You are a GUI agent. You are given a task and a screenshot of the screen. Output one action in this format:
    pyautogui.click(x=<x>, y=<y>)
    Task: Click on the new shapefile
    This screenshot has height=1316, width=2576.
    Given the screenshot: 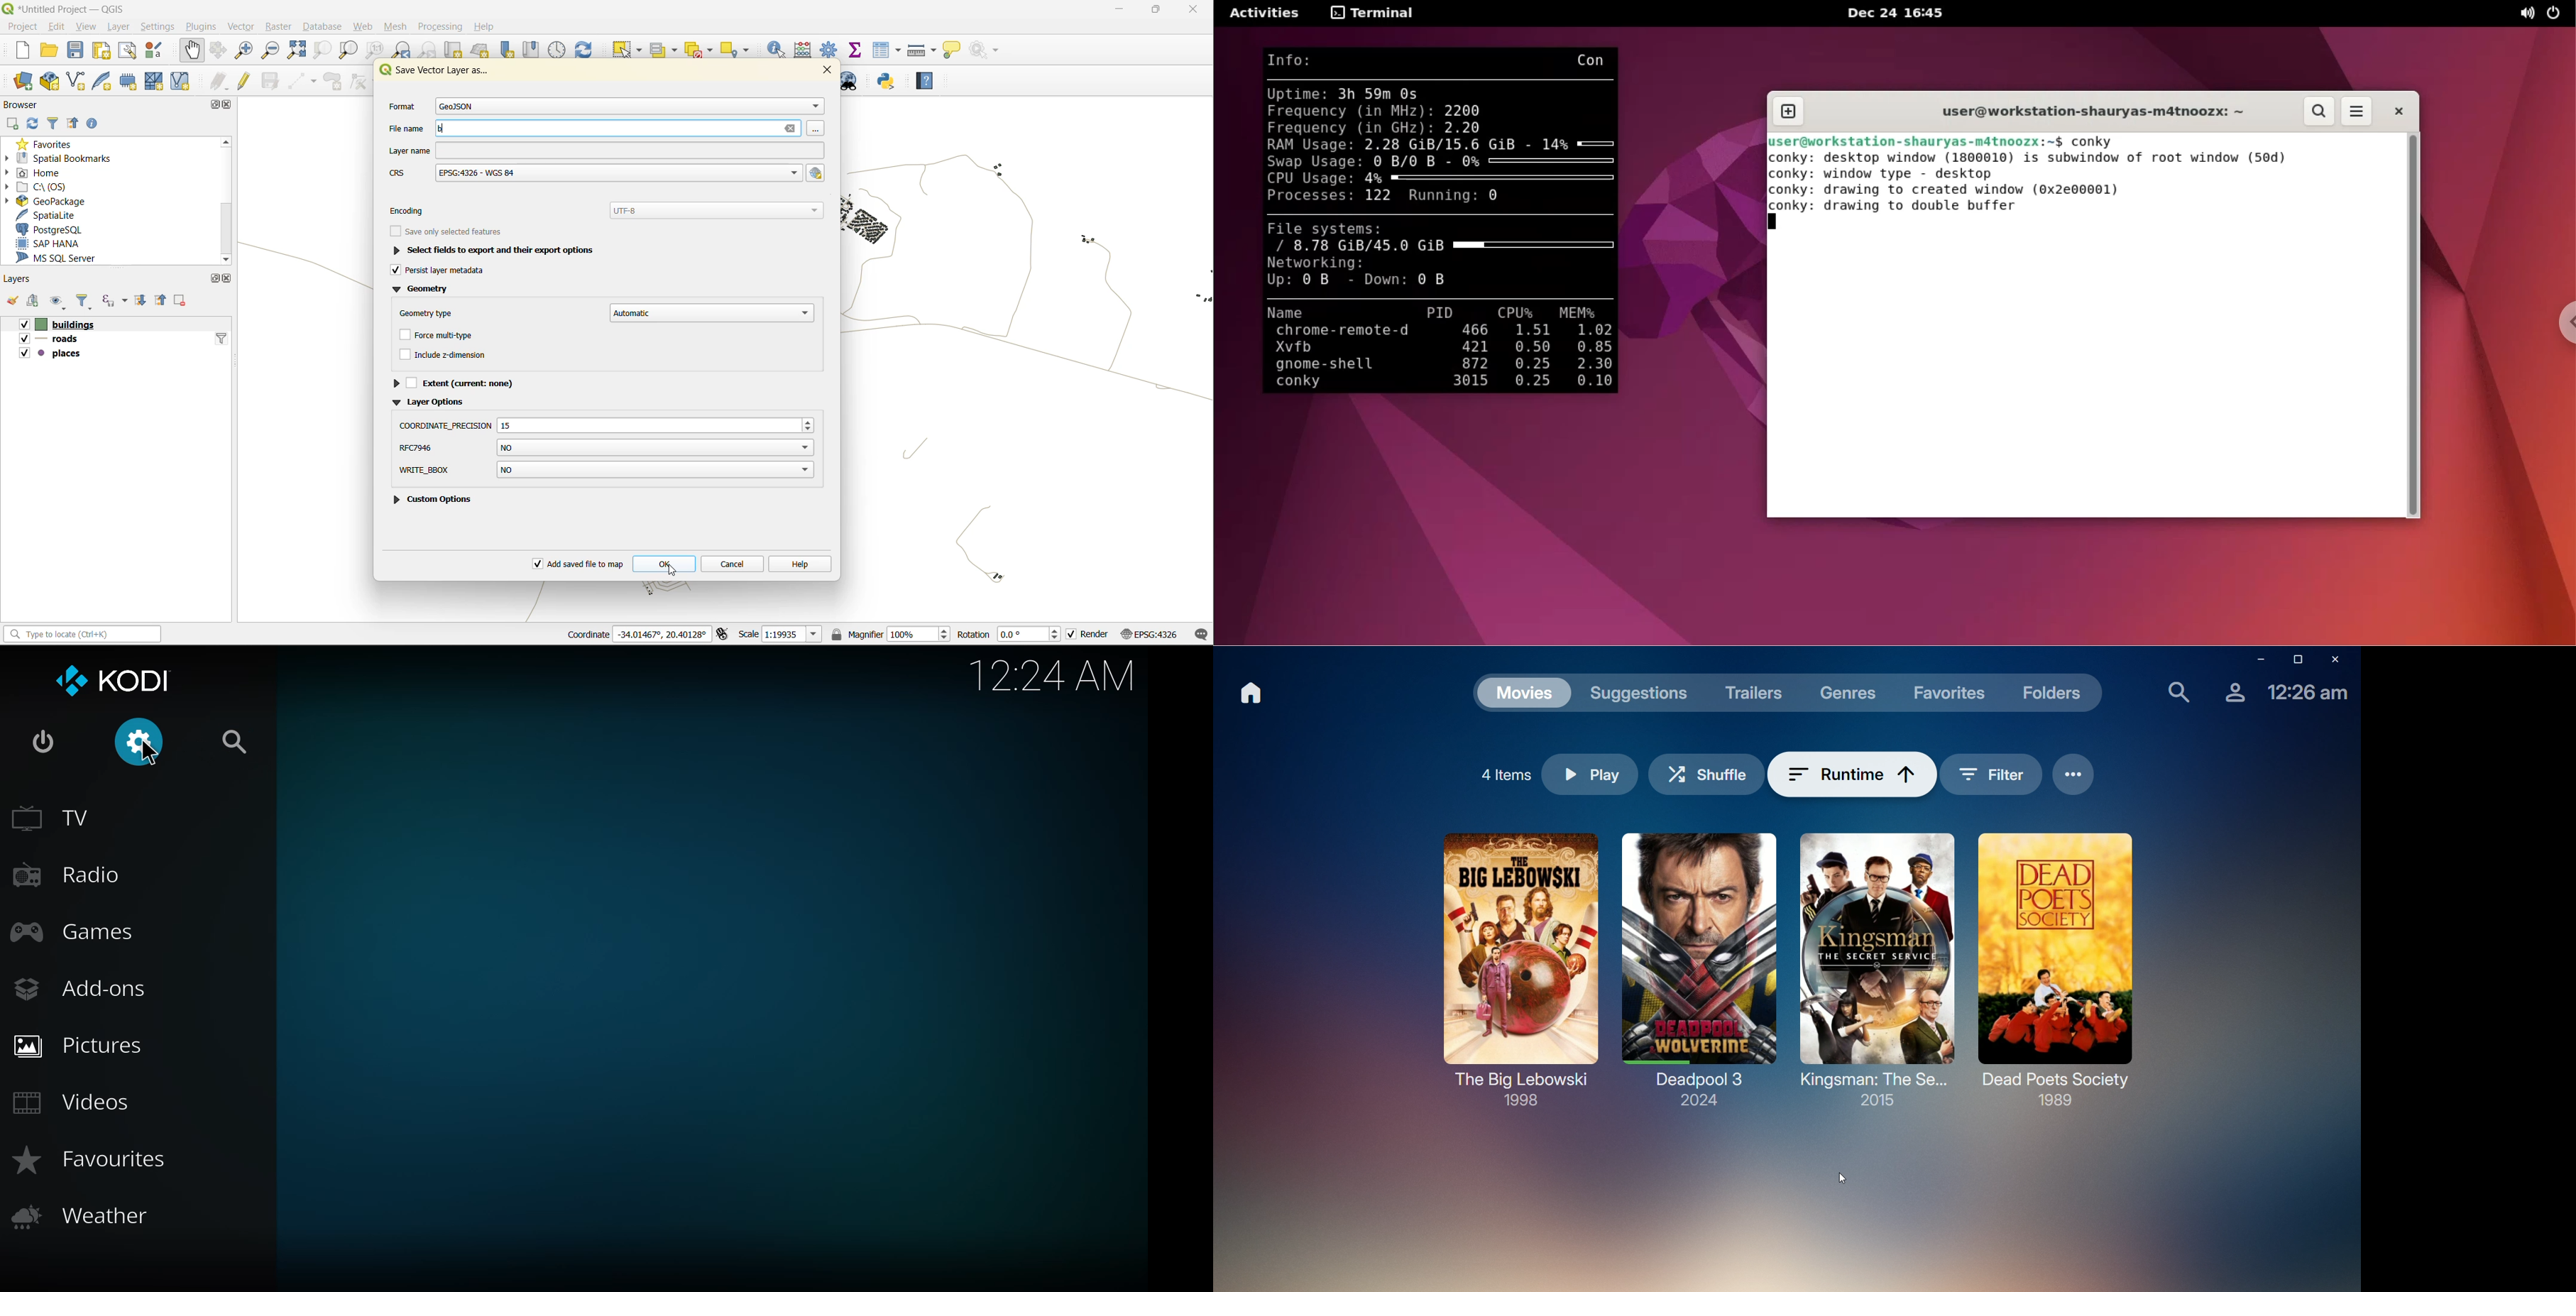 What is the action you would take?
    pyautogui.click(x=76, y=80)
    